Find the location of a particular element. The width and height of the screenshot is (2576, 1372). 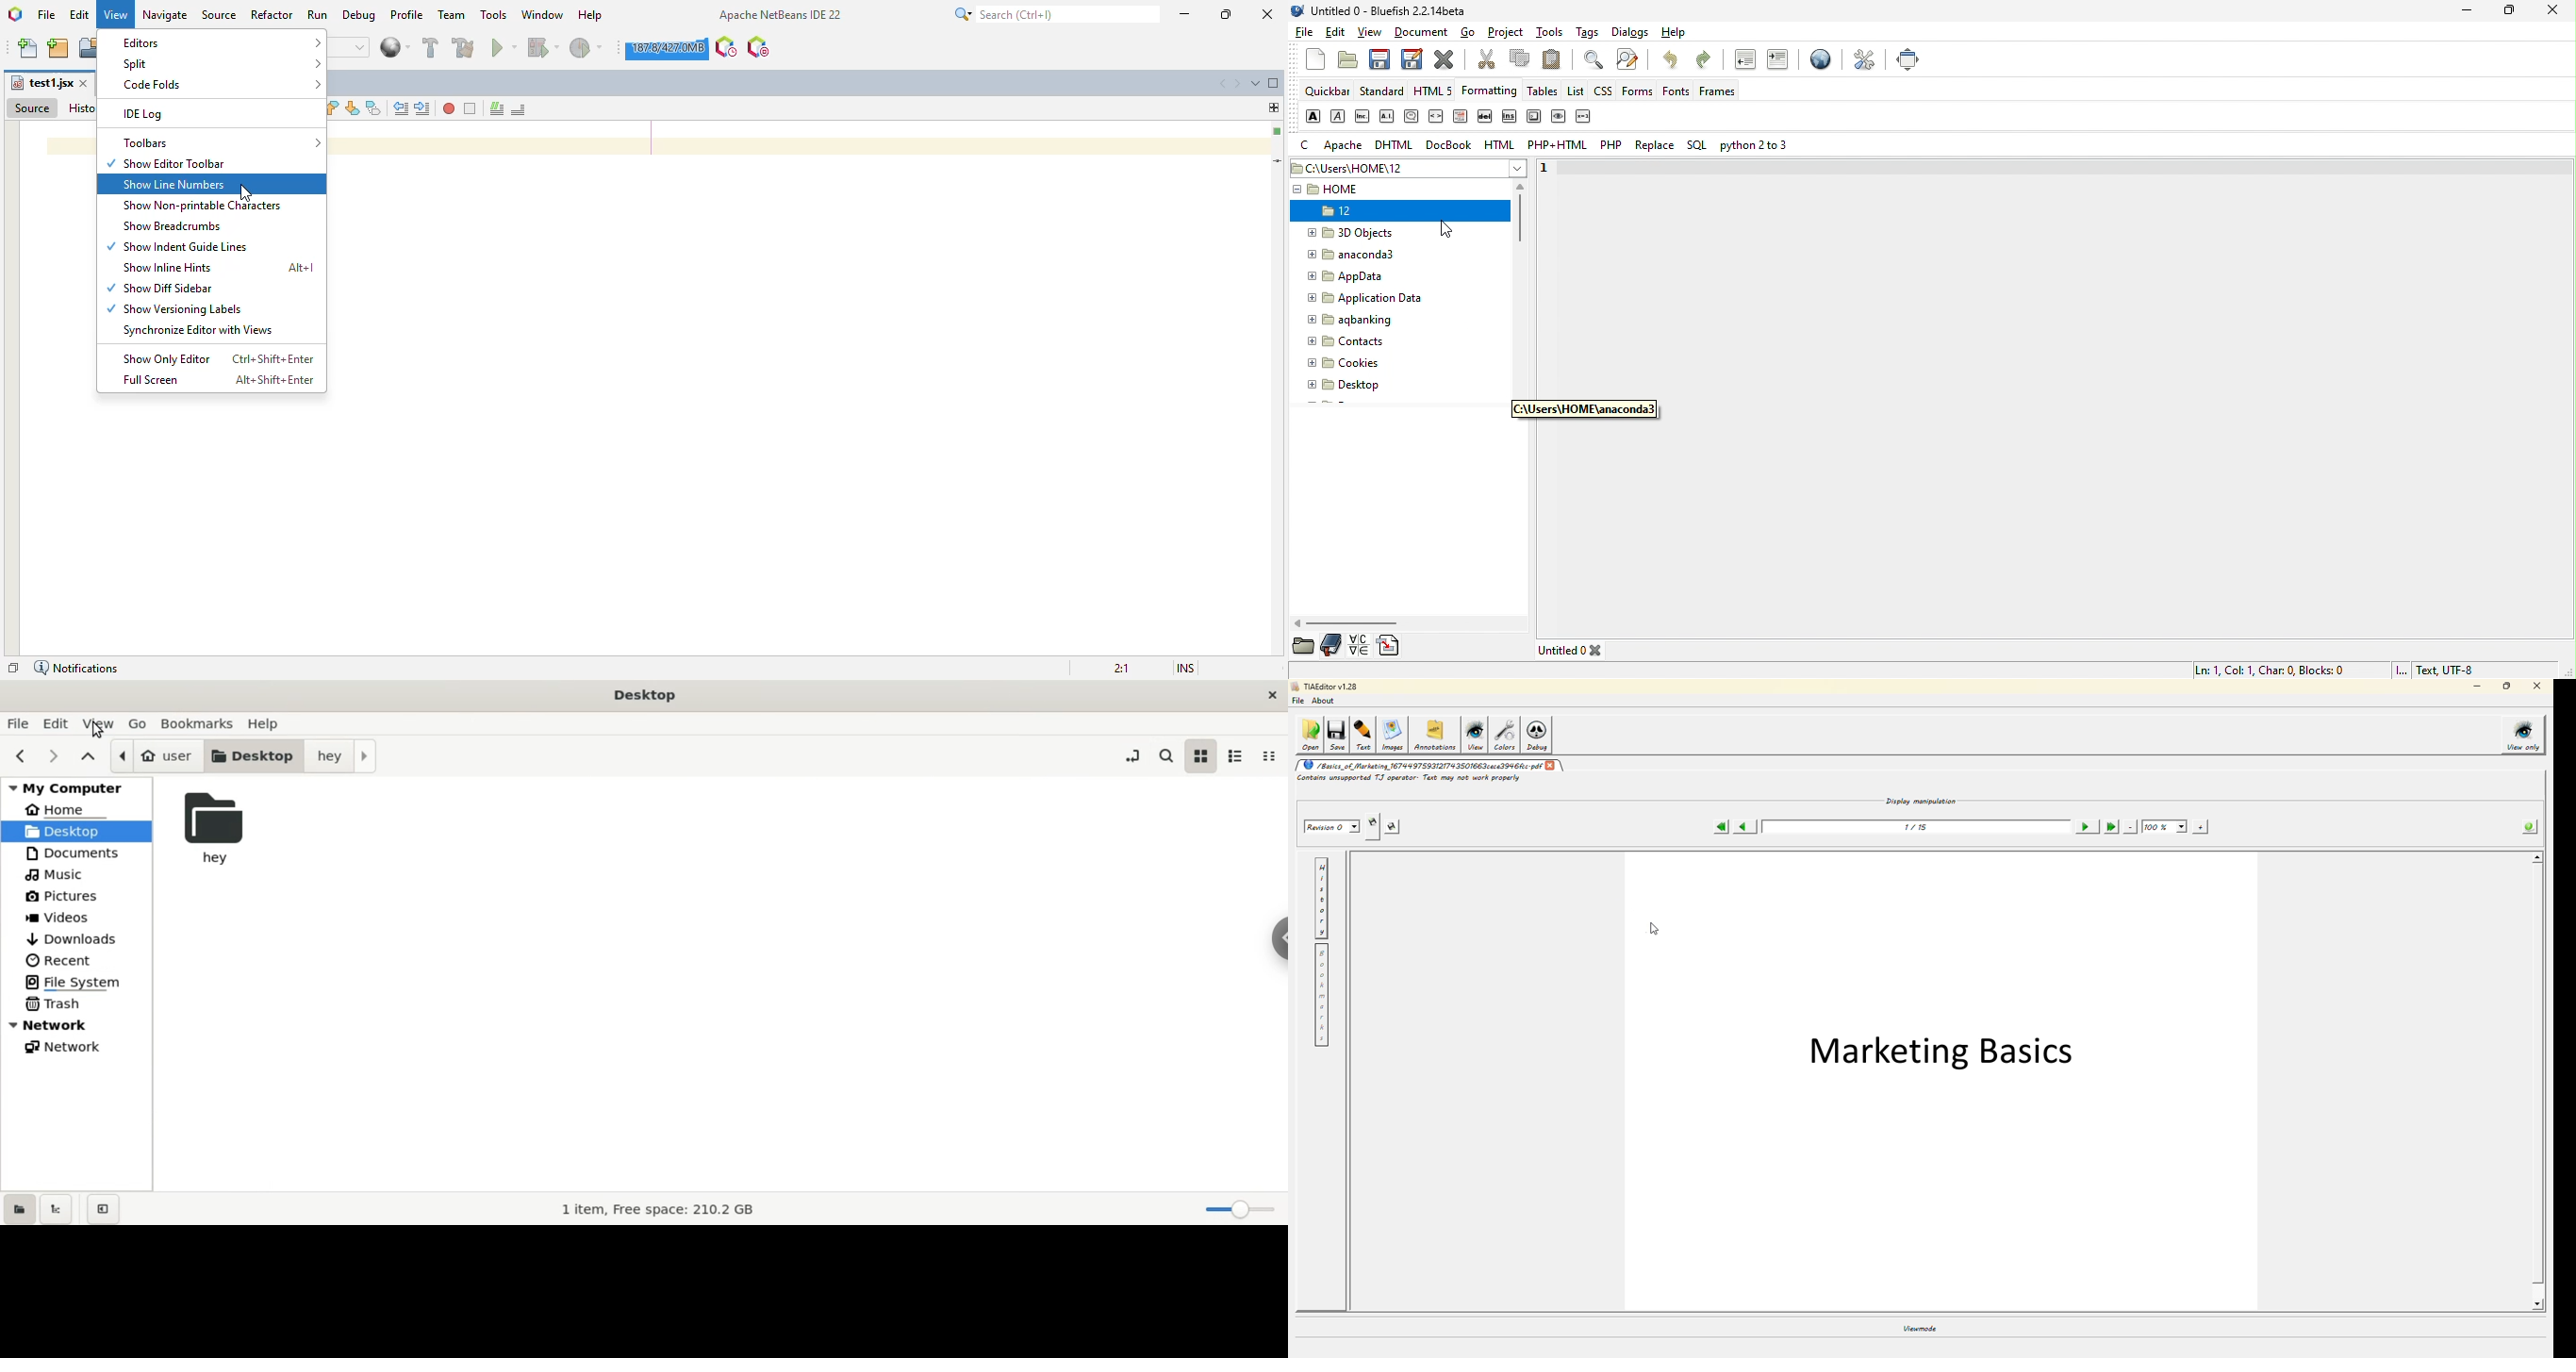

undo is located at coordinates (1672, 63).